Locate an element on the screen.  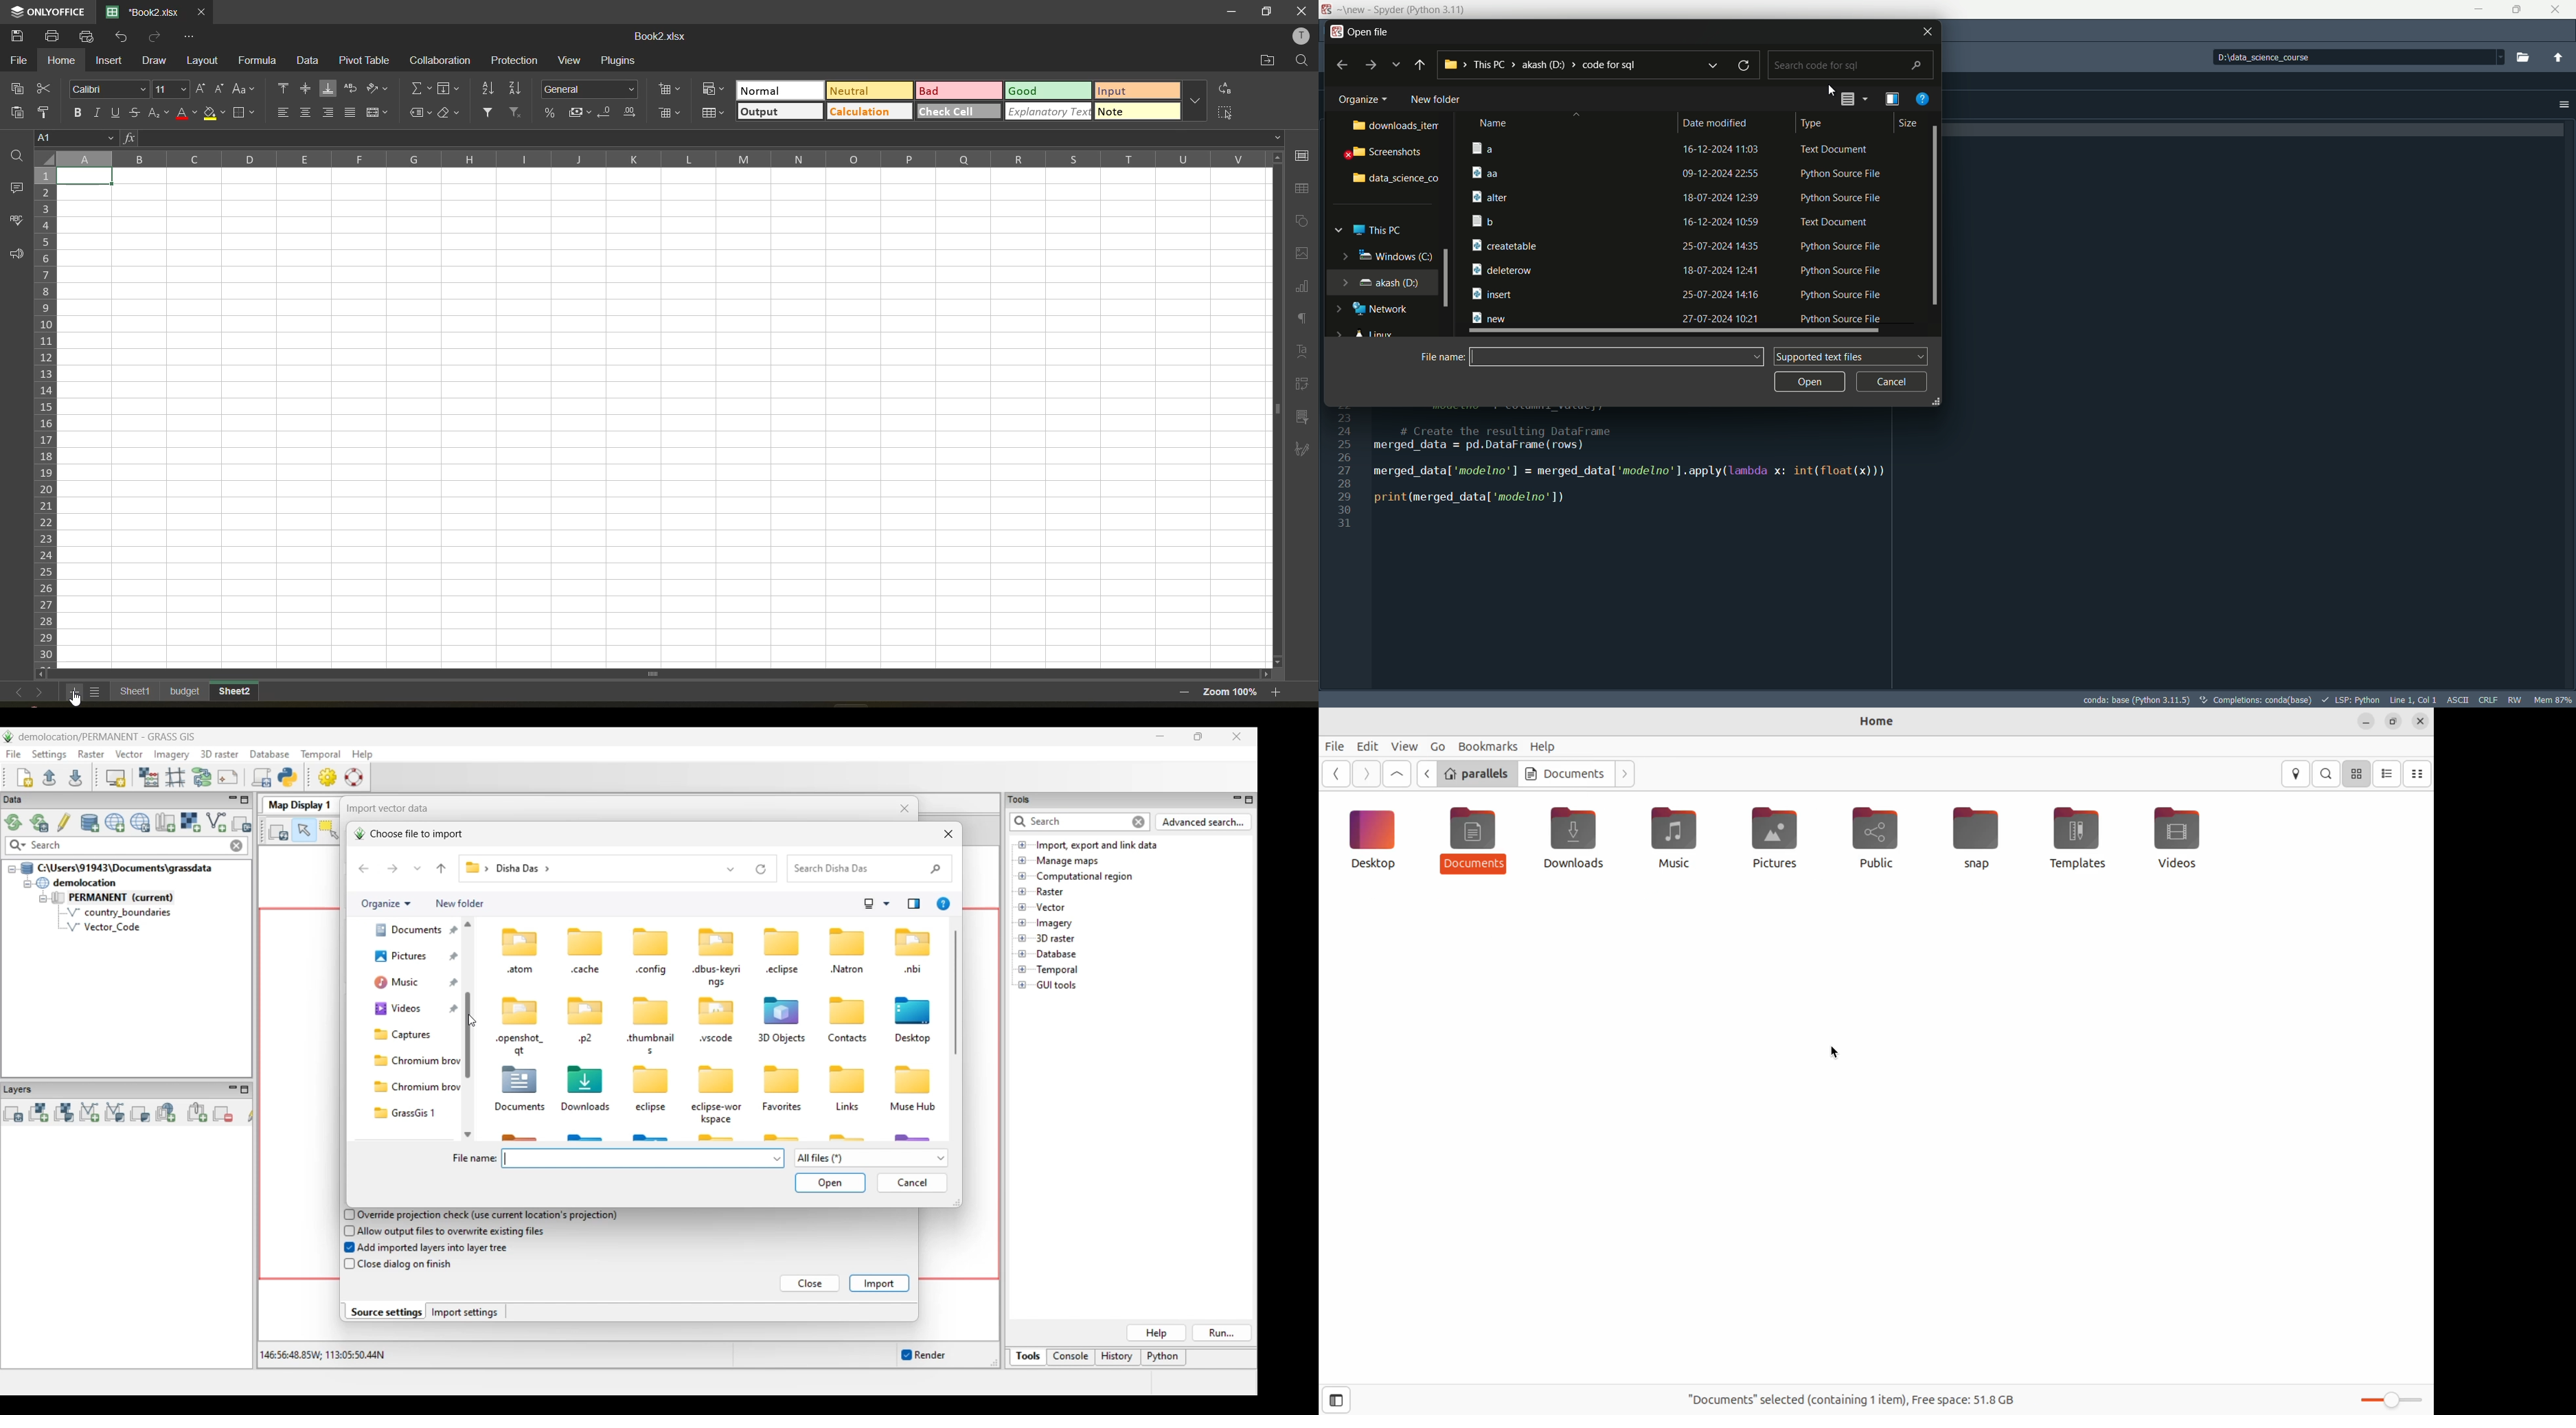
draw is located at coordinates (159, 62).